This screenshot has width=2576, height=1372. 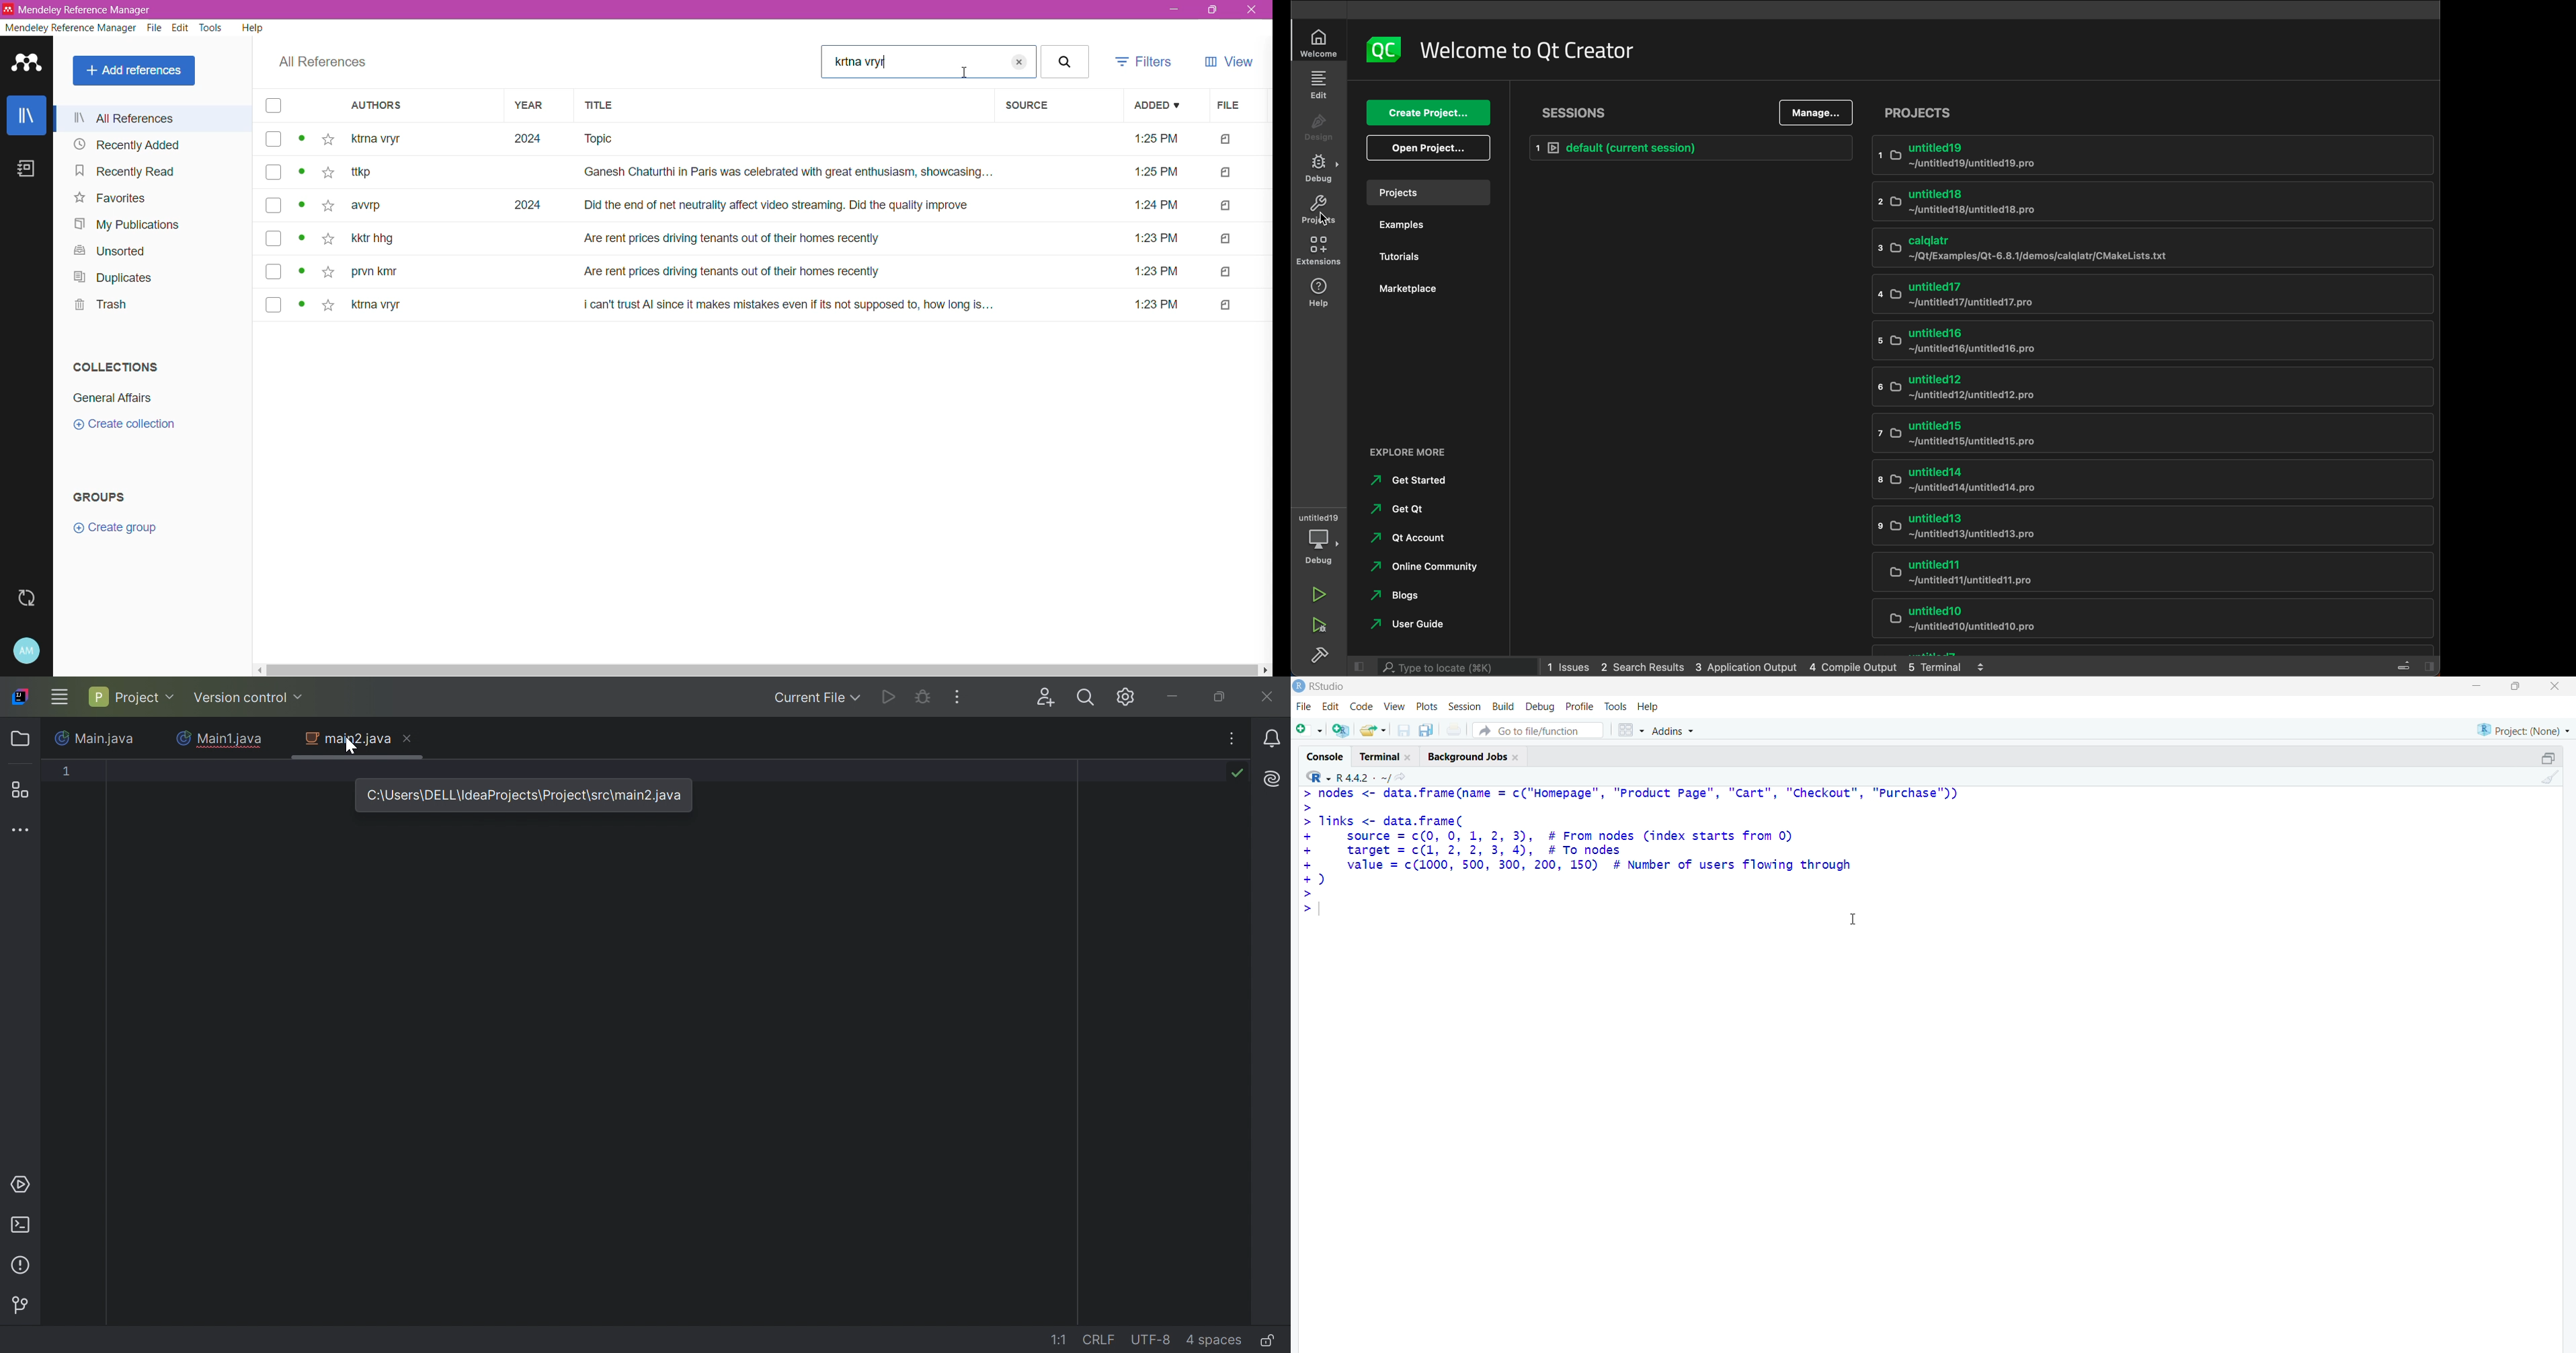 I want to click on clear, so click(x=2554, y=780).